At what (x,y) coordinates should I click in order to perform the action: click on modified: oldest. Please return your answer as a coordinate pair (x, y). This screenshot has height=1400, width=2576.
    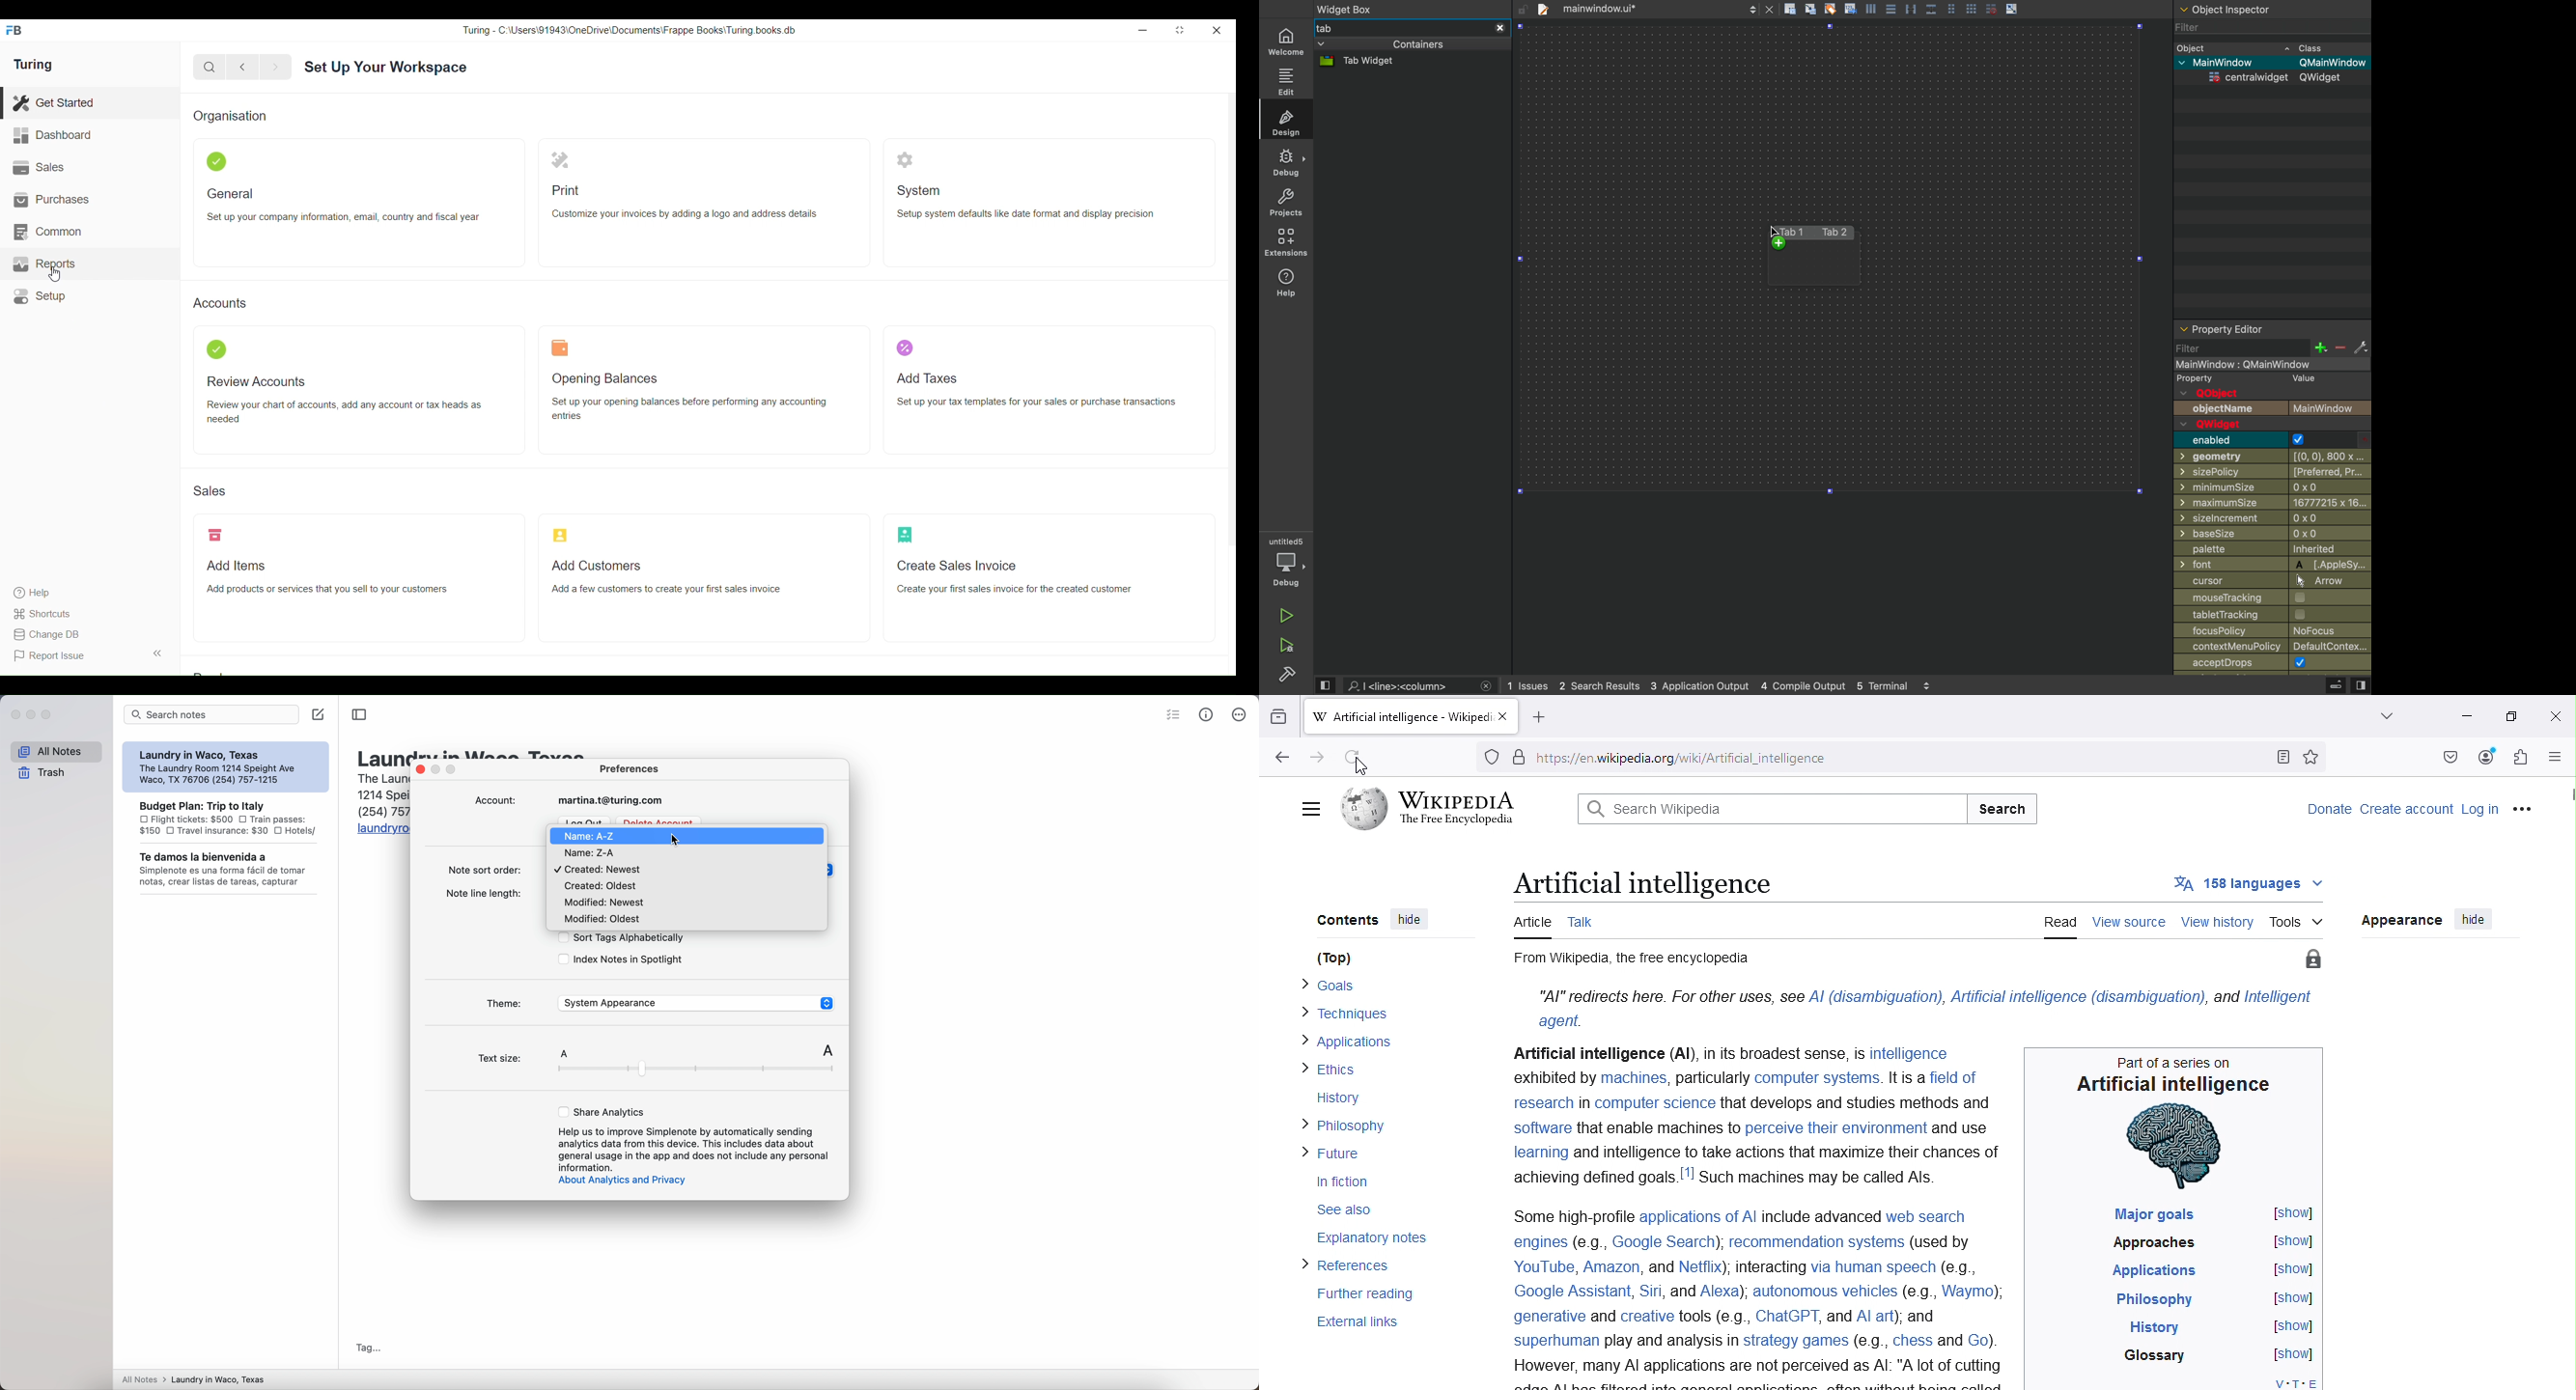
    Looking at the image, I should click on (602, 920).